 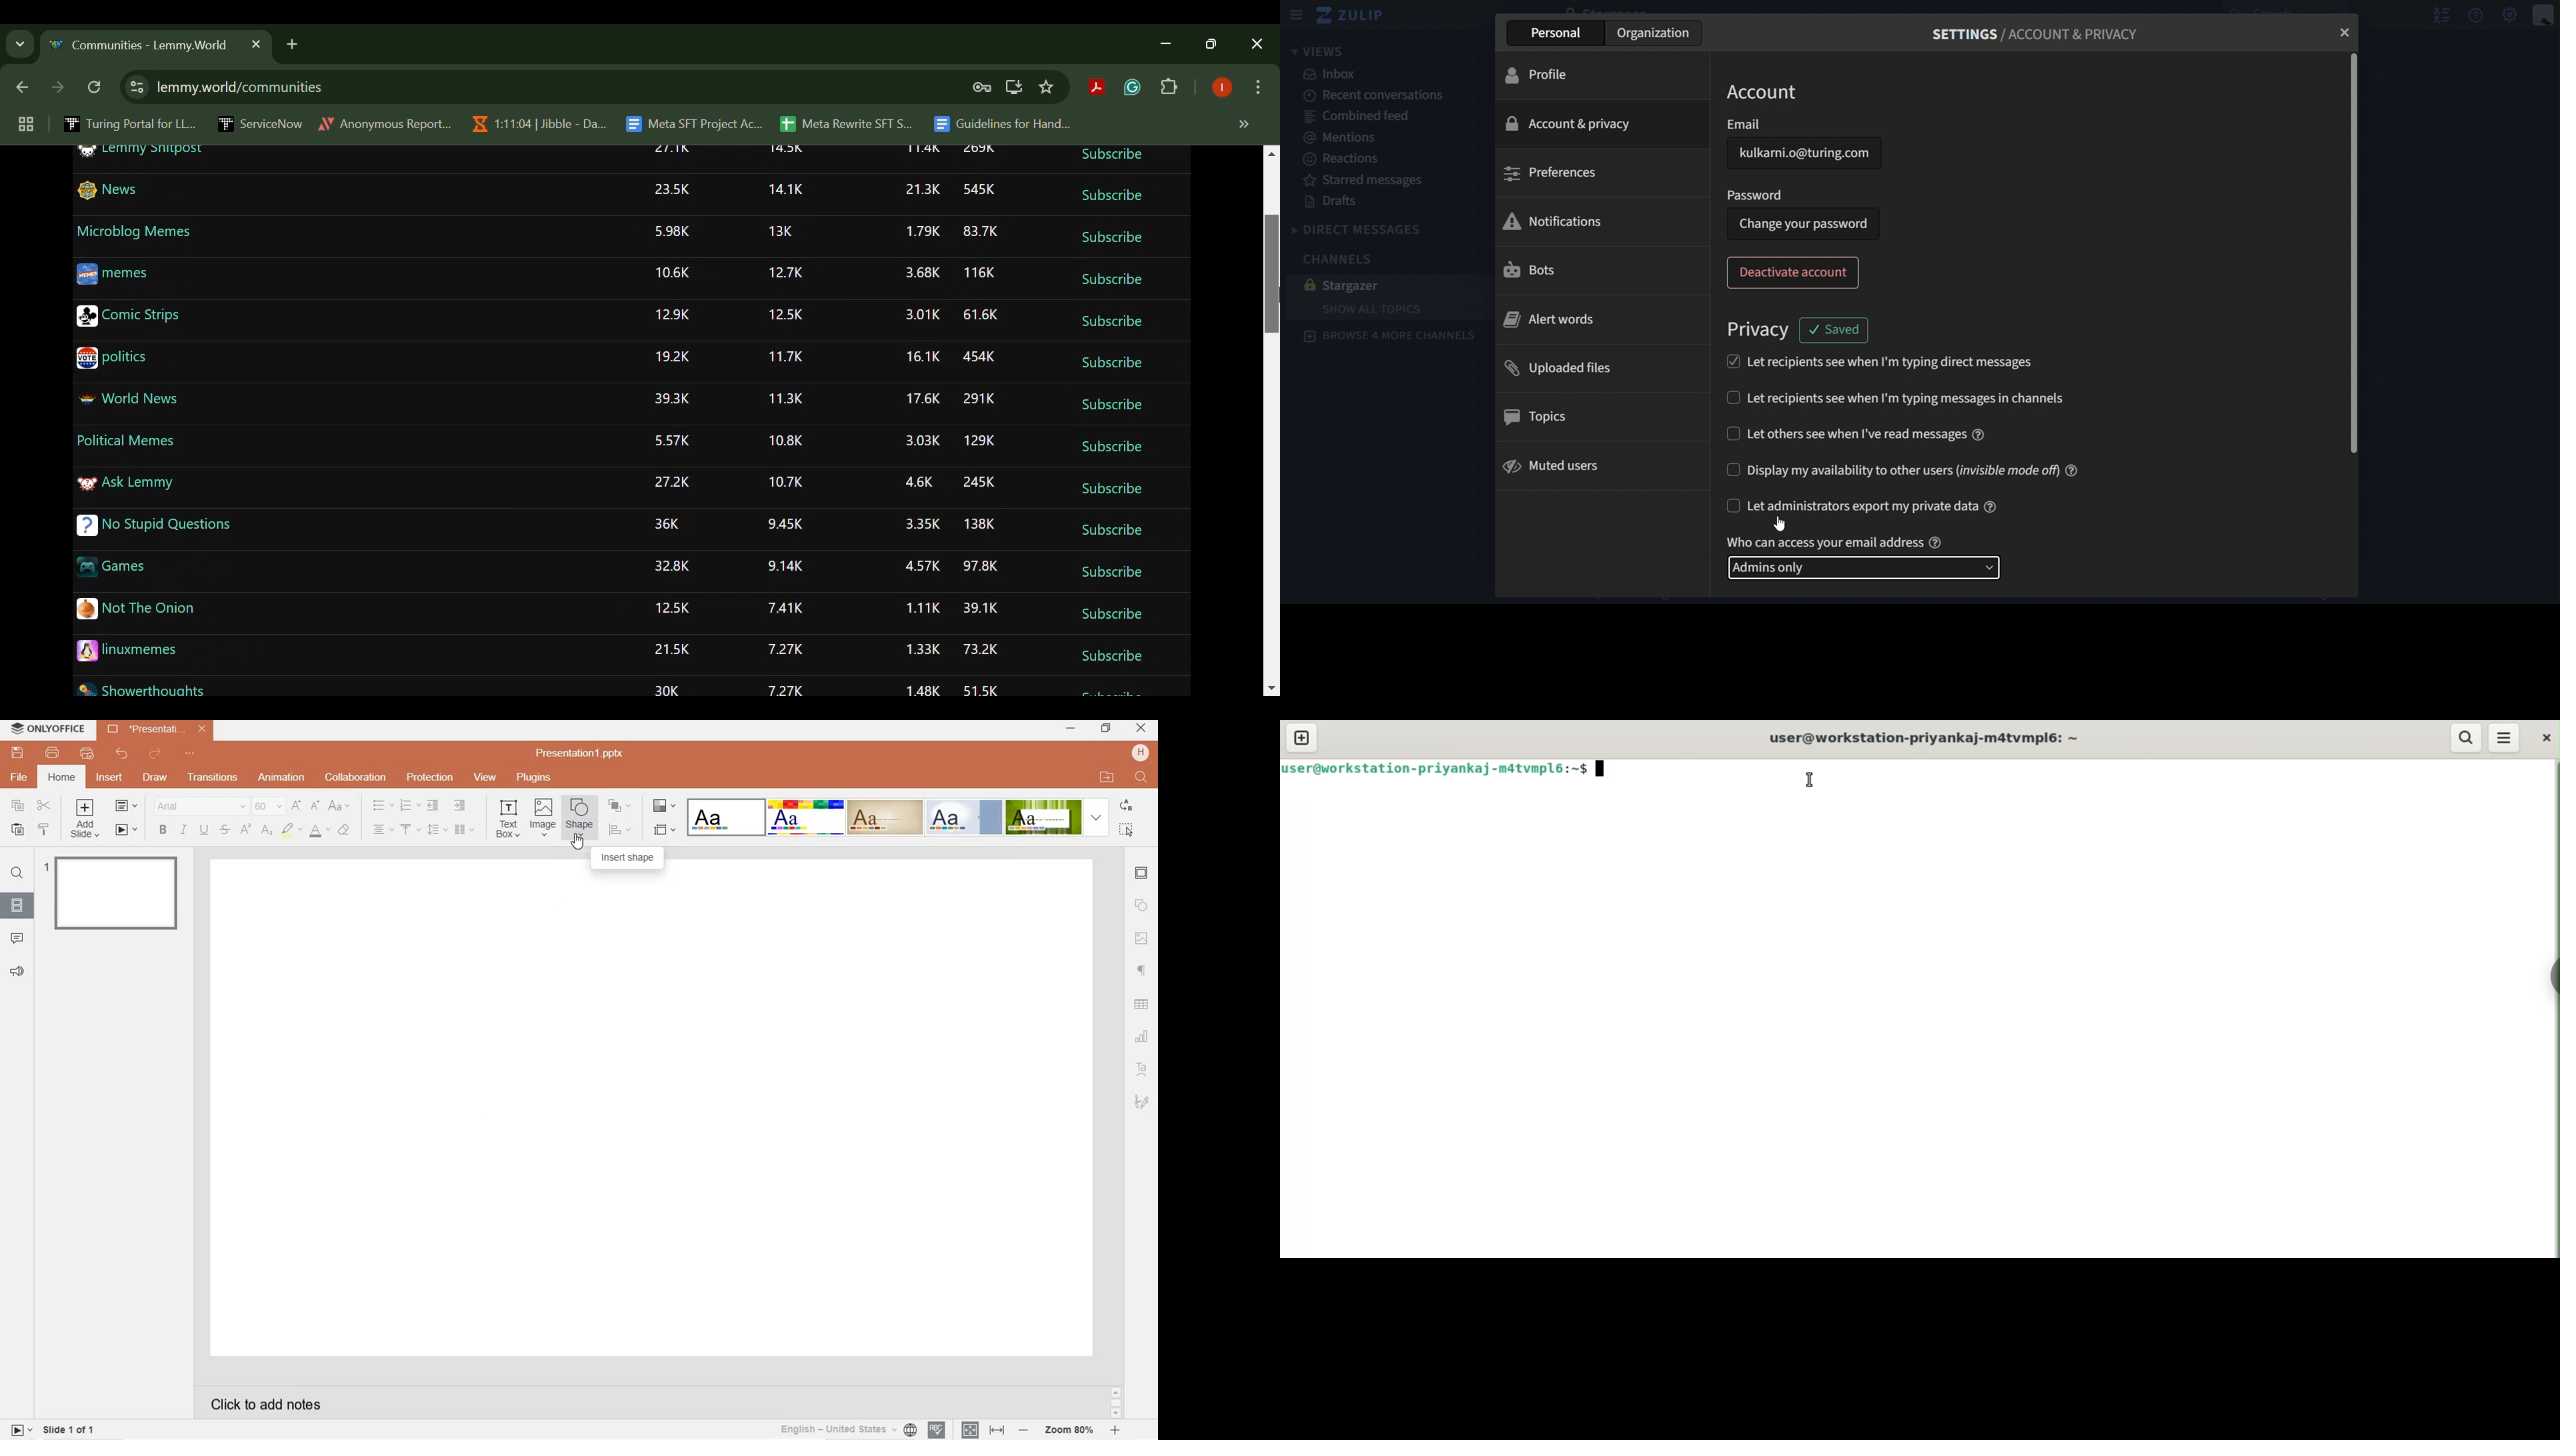 I want to click on undo, so click(x=122, y=754).